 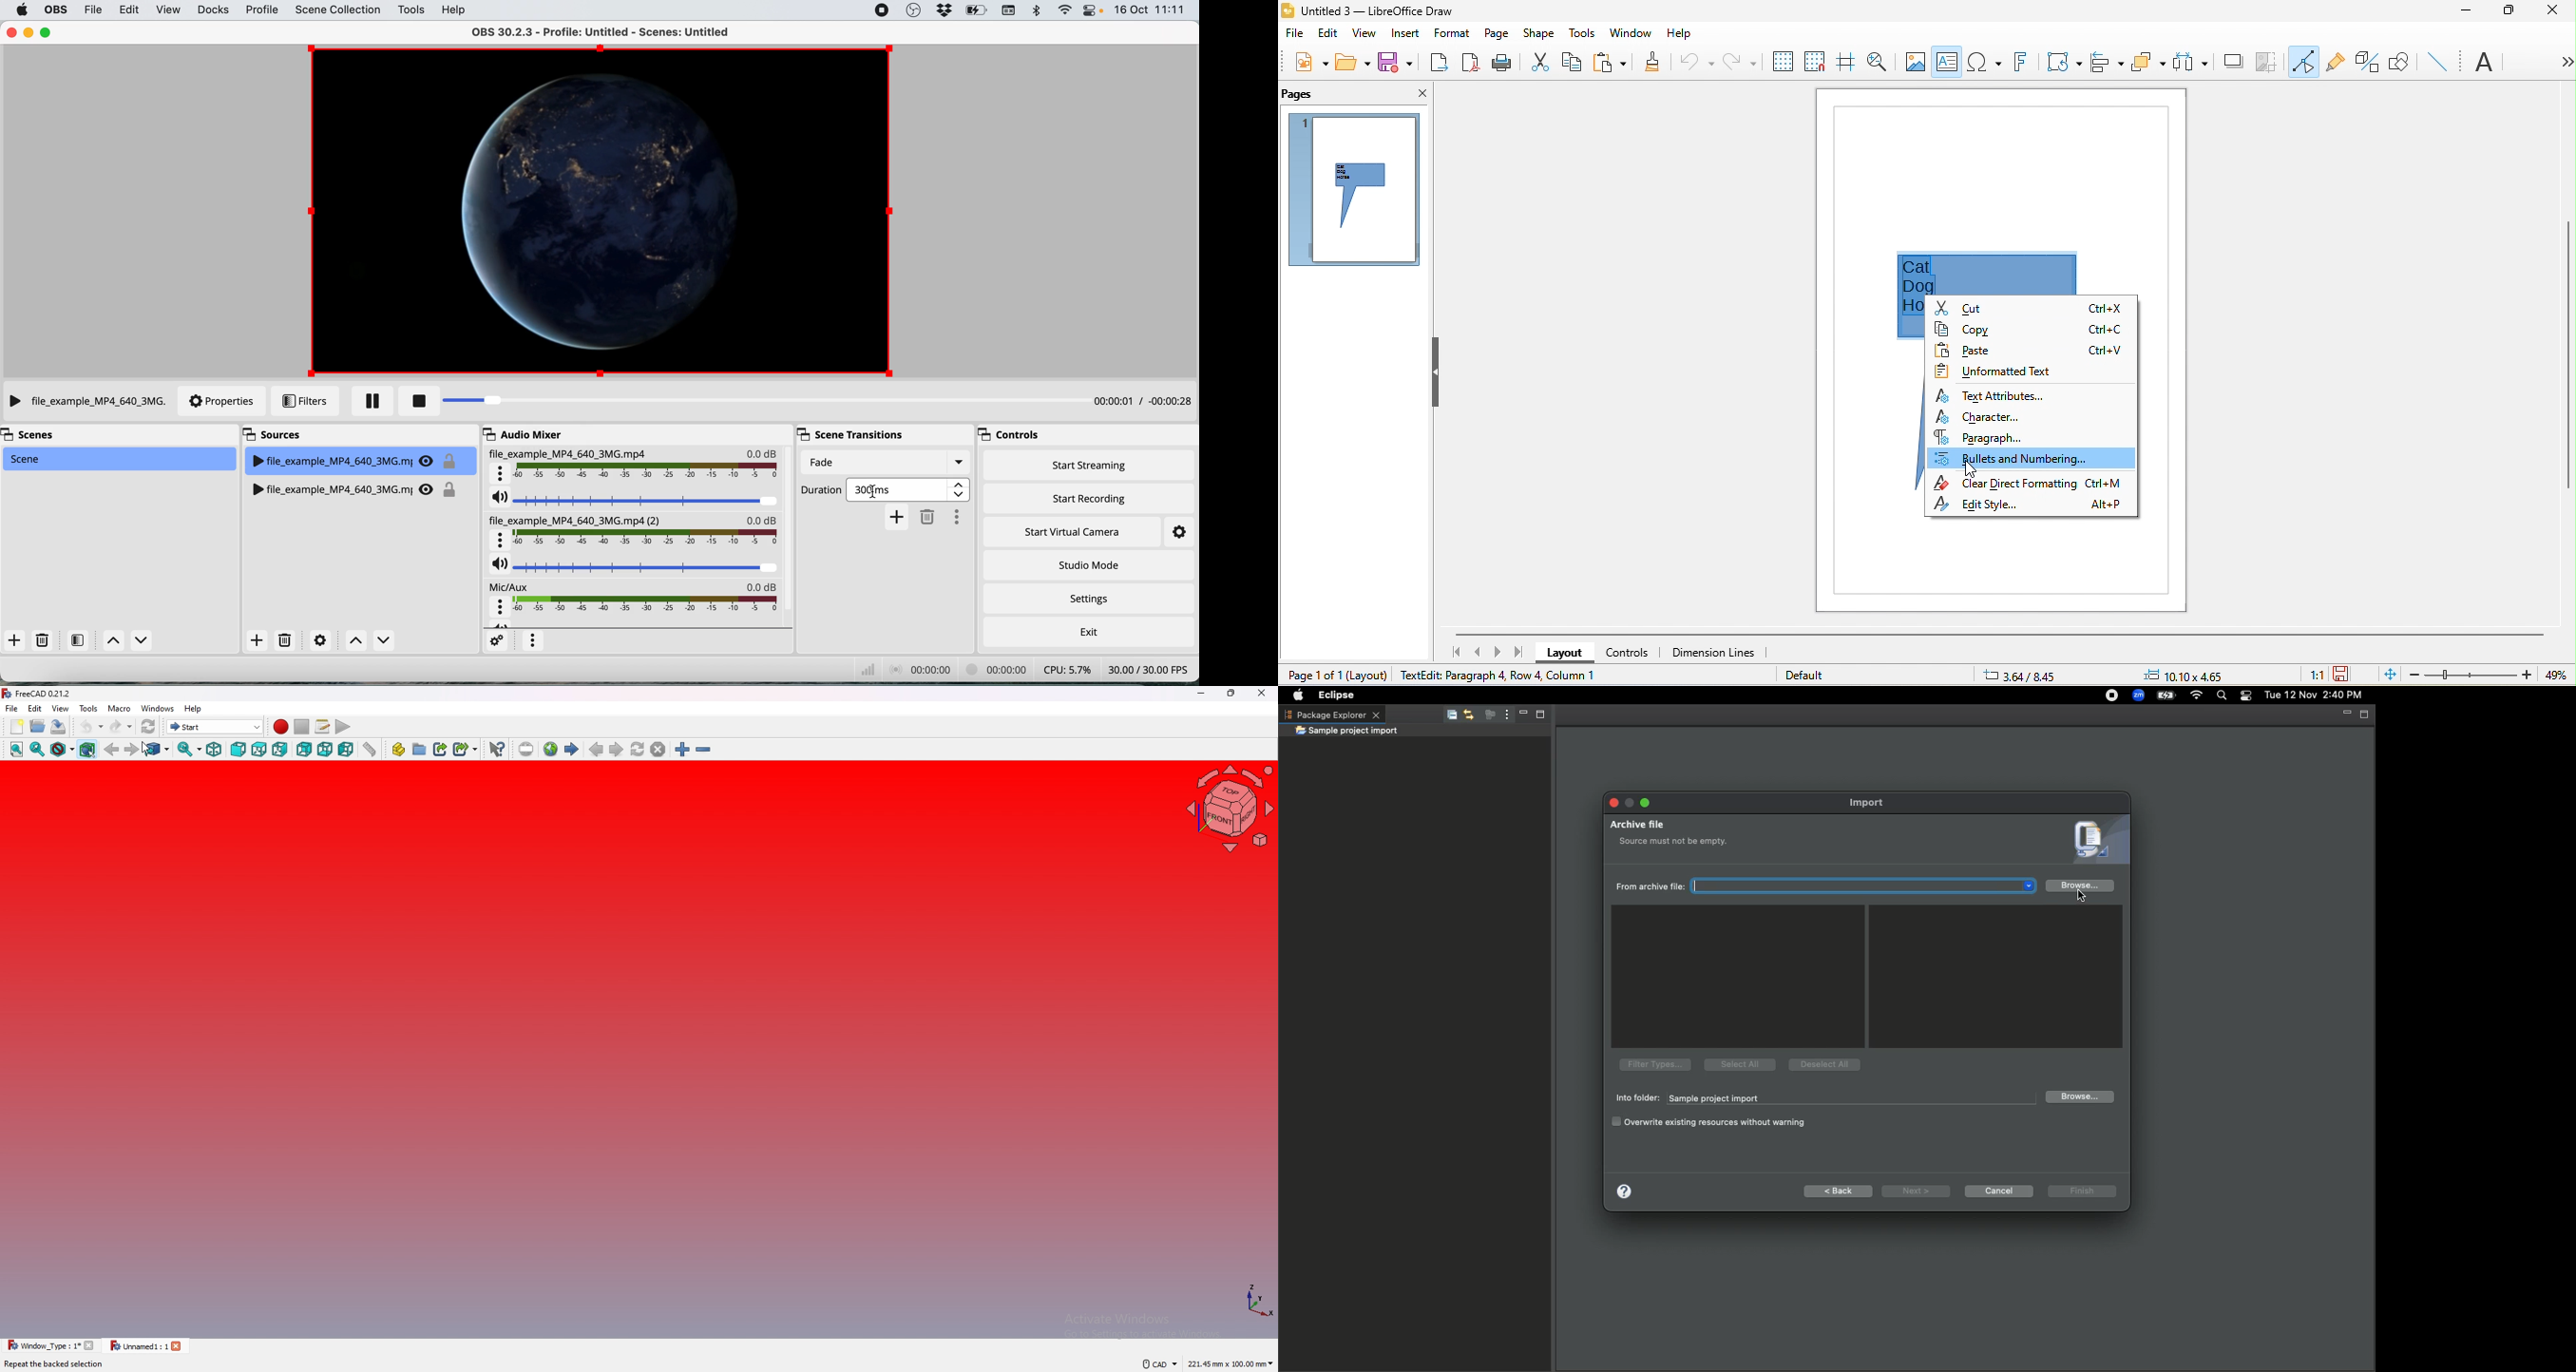 What do you see at coordinates (1433, 372) in the screenshot?
I see `hide` at bounding box center [1433, 372].